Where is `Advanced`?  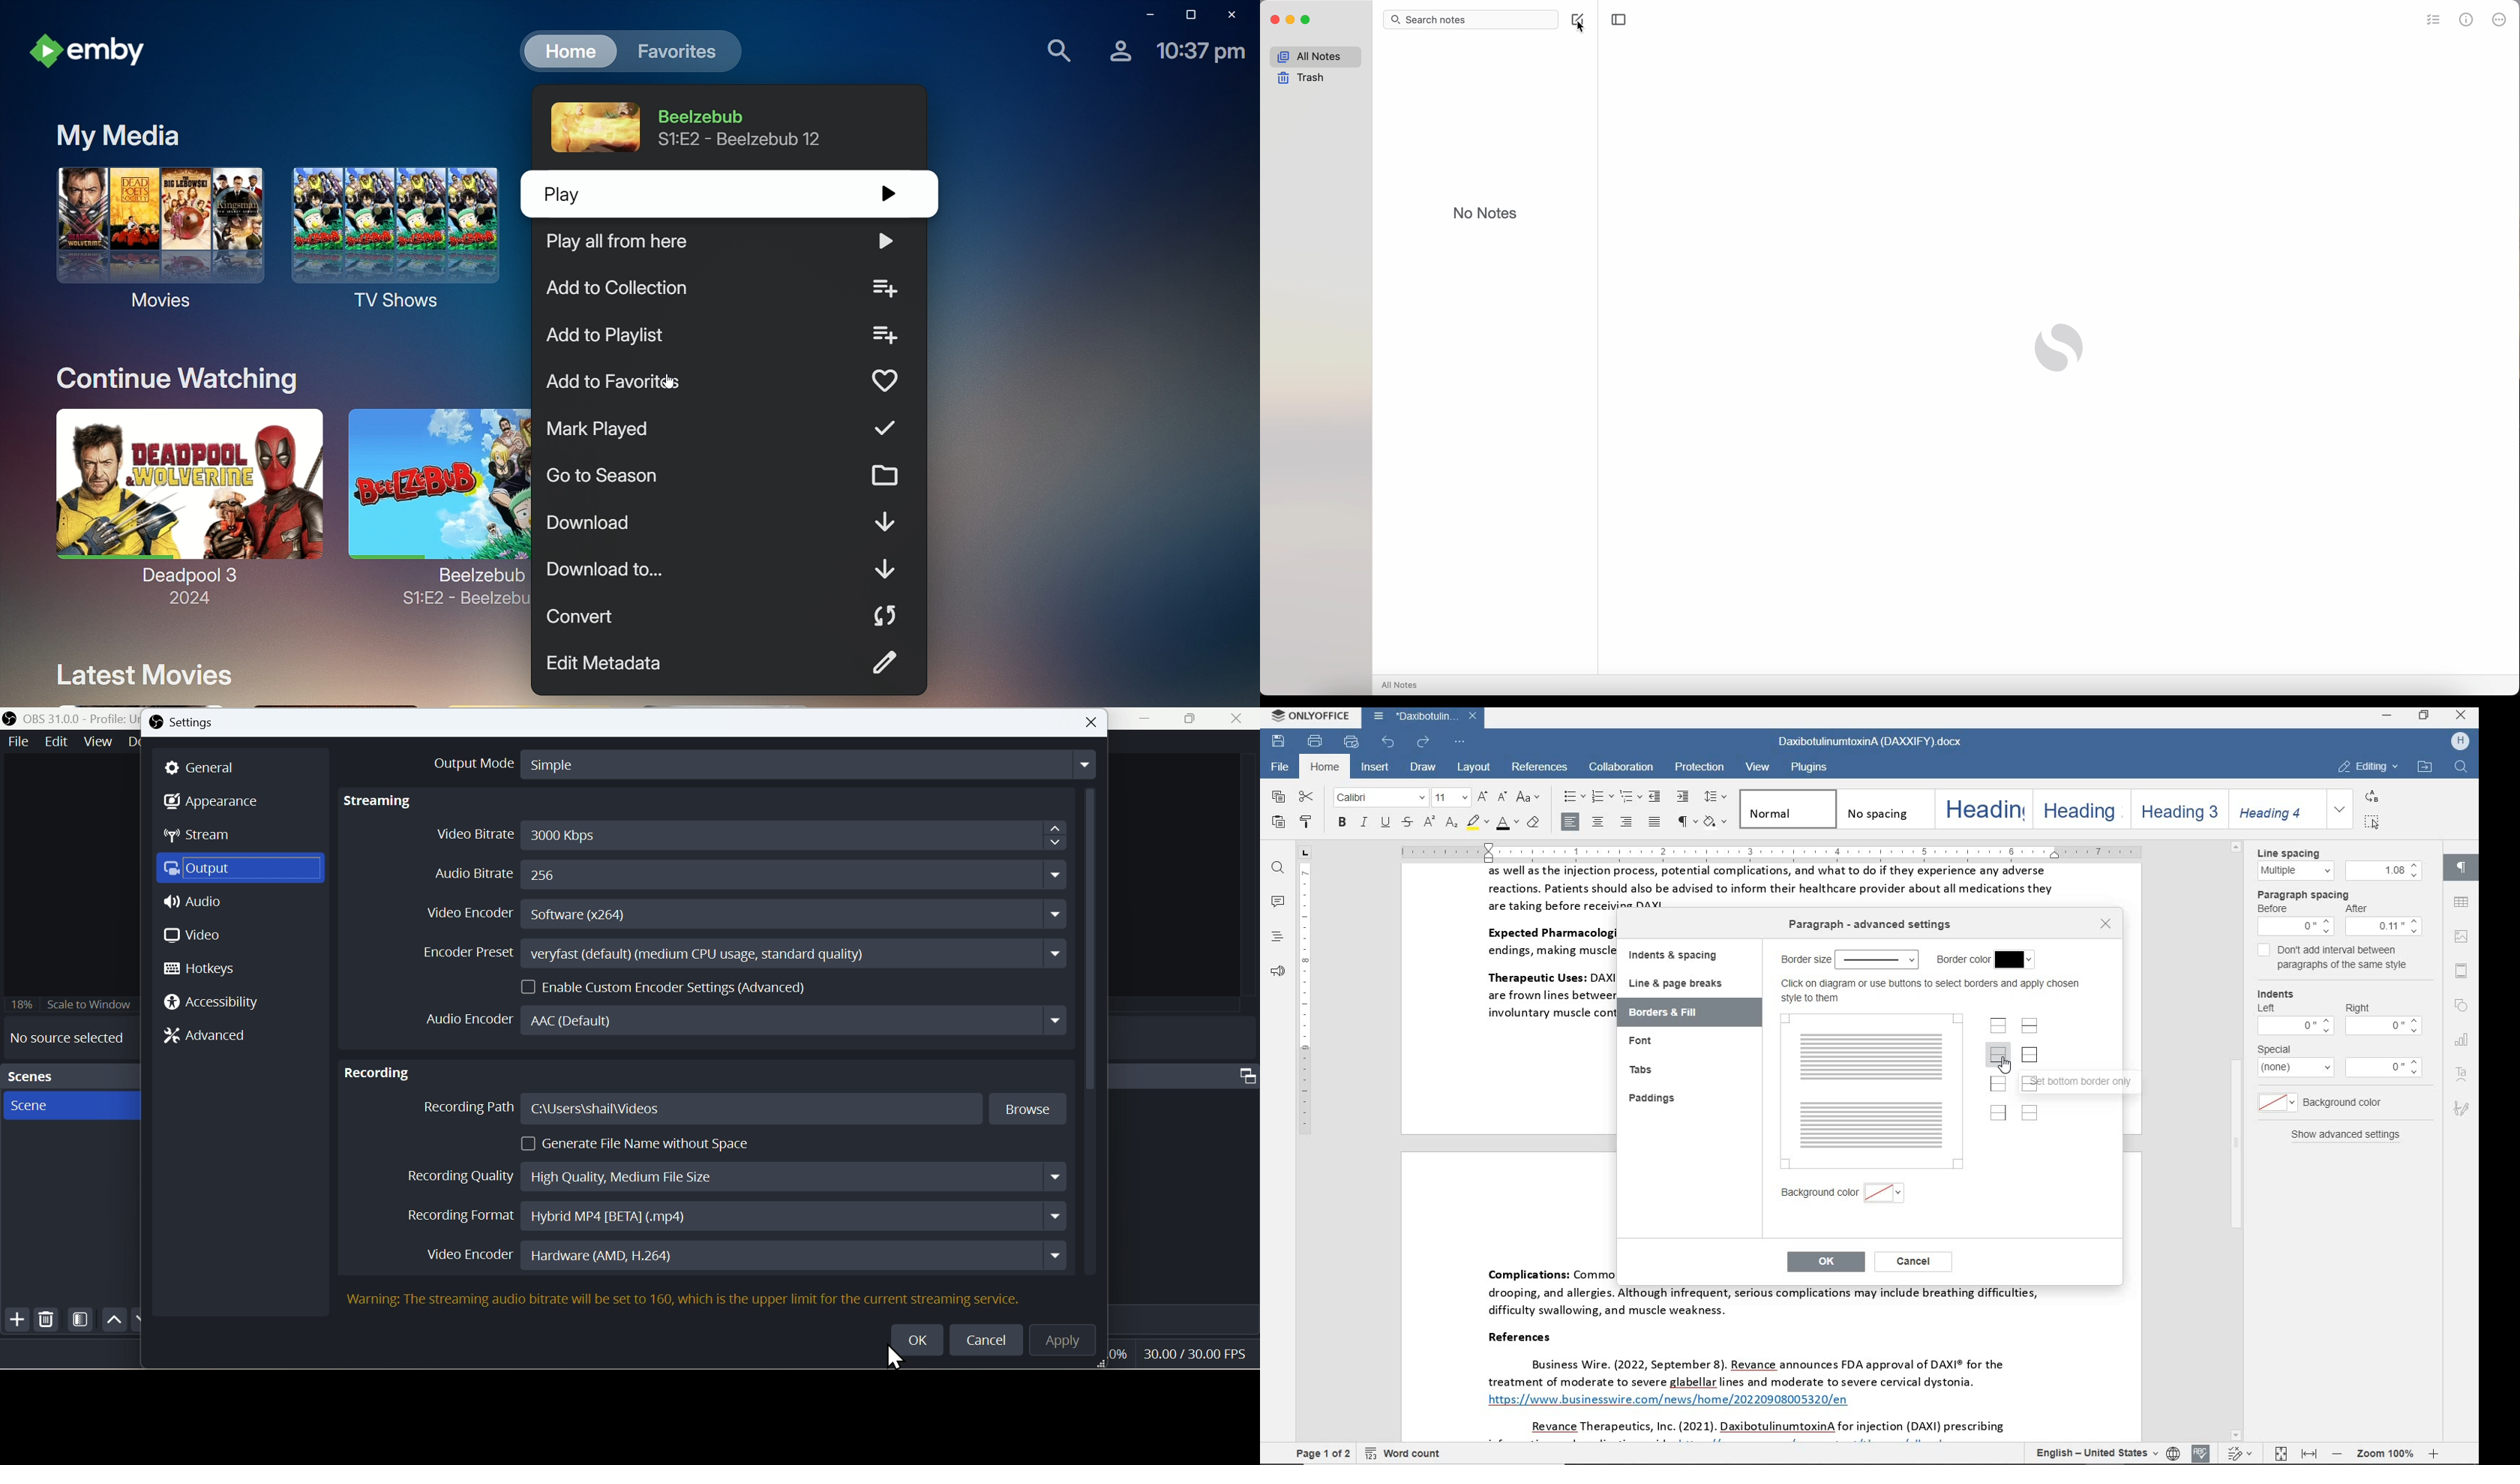
Advanced is located at coordinates (215, 1038).